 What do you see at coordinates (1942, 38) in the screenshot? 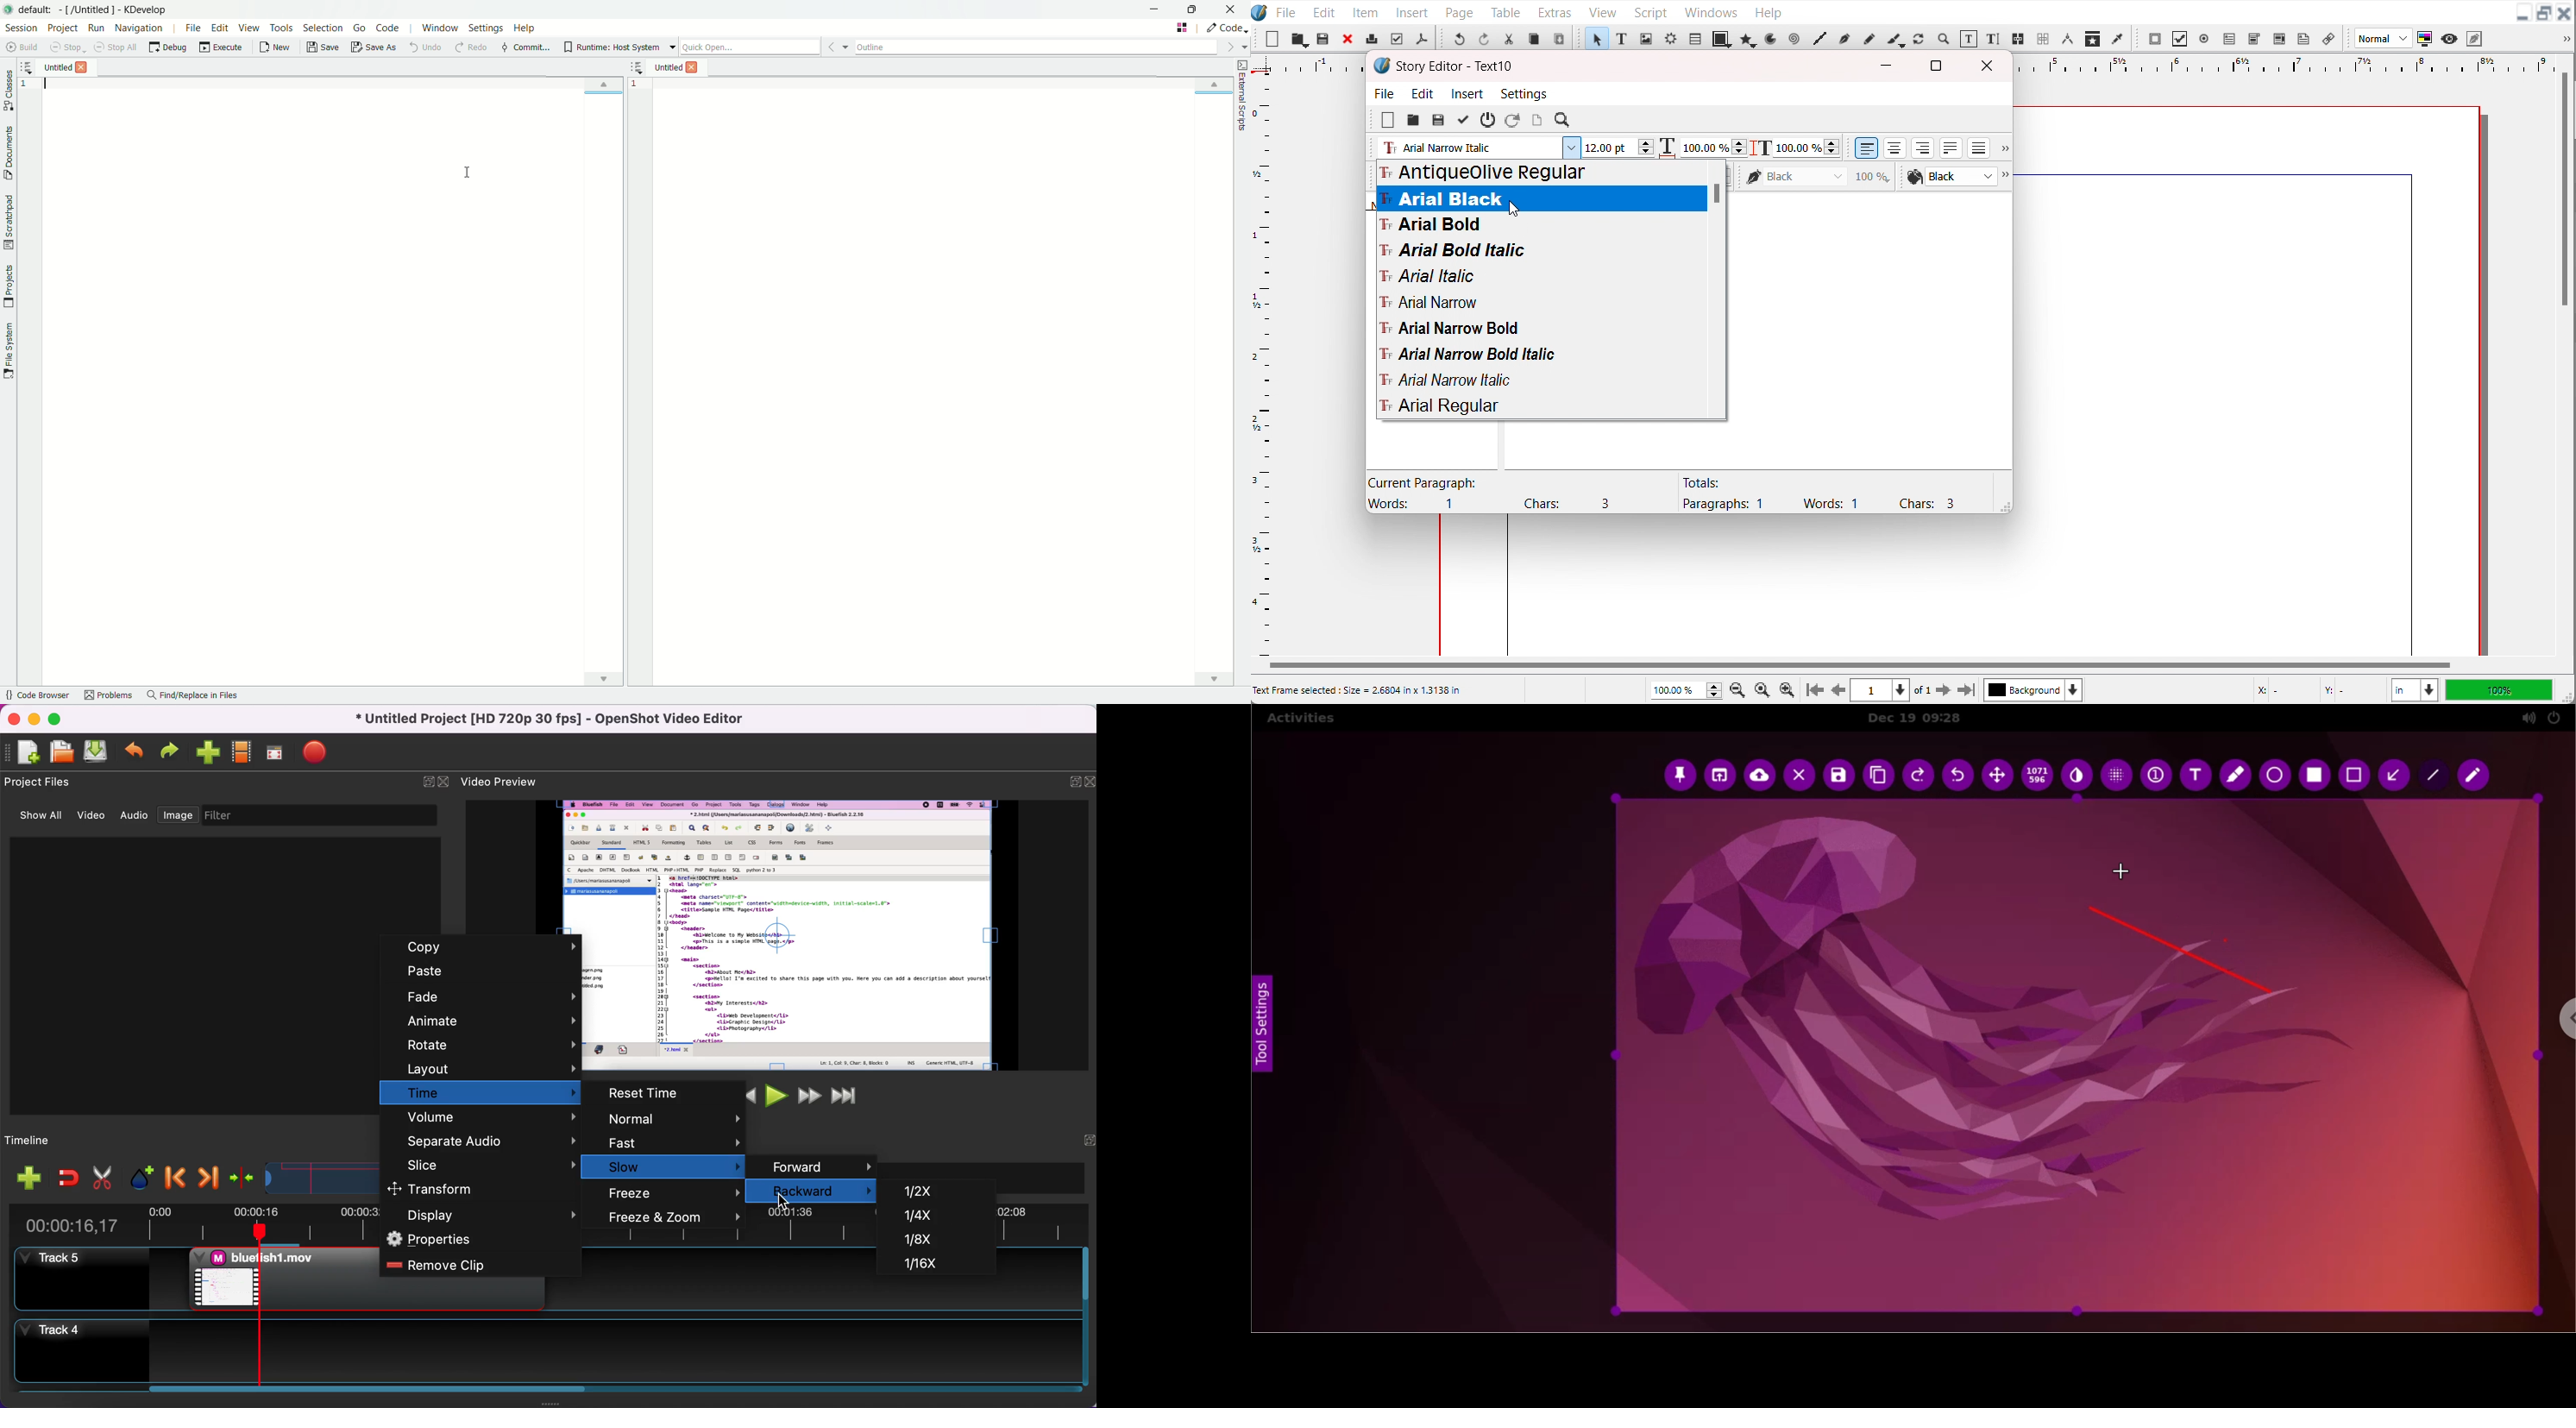
I see `Zoom in or out` at bounding box center [1942, 38].